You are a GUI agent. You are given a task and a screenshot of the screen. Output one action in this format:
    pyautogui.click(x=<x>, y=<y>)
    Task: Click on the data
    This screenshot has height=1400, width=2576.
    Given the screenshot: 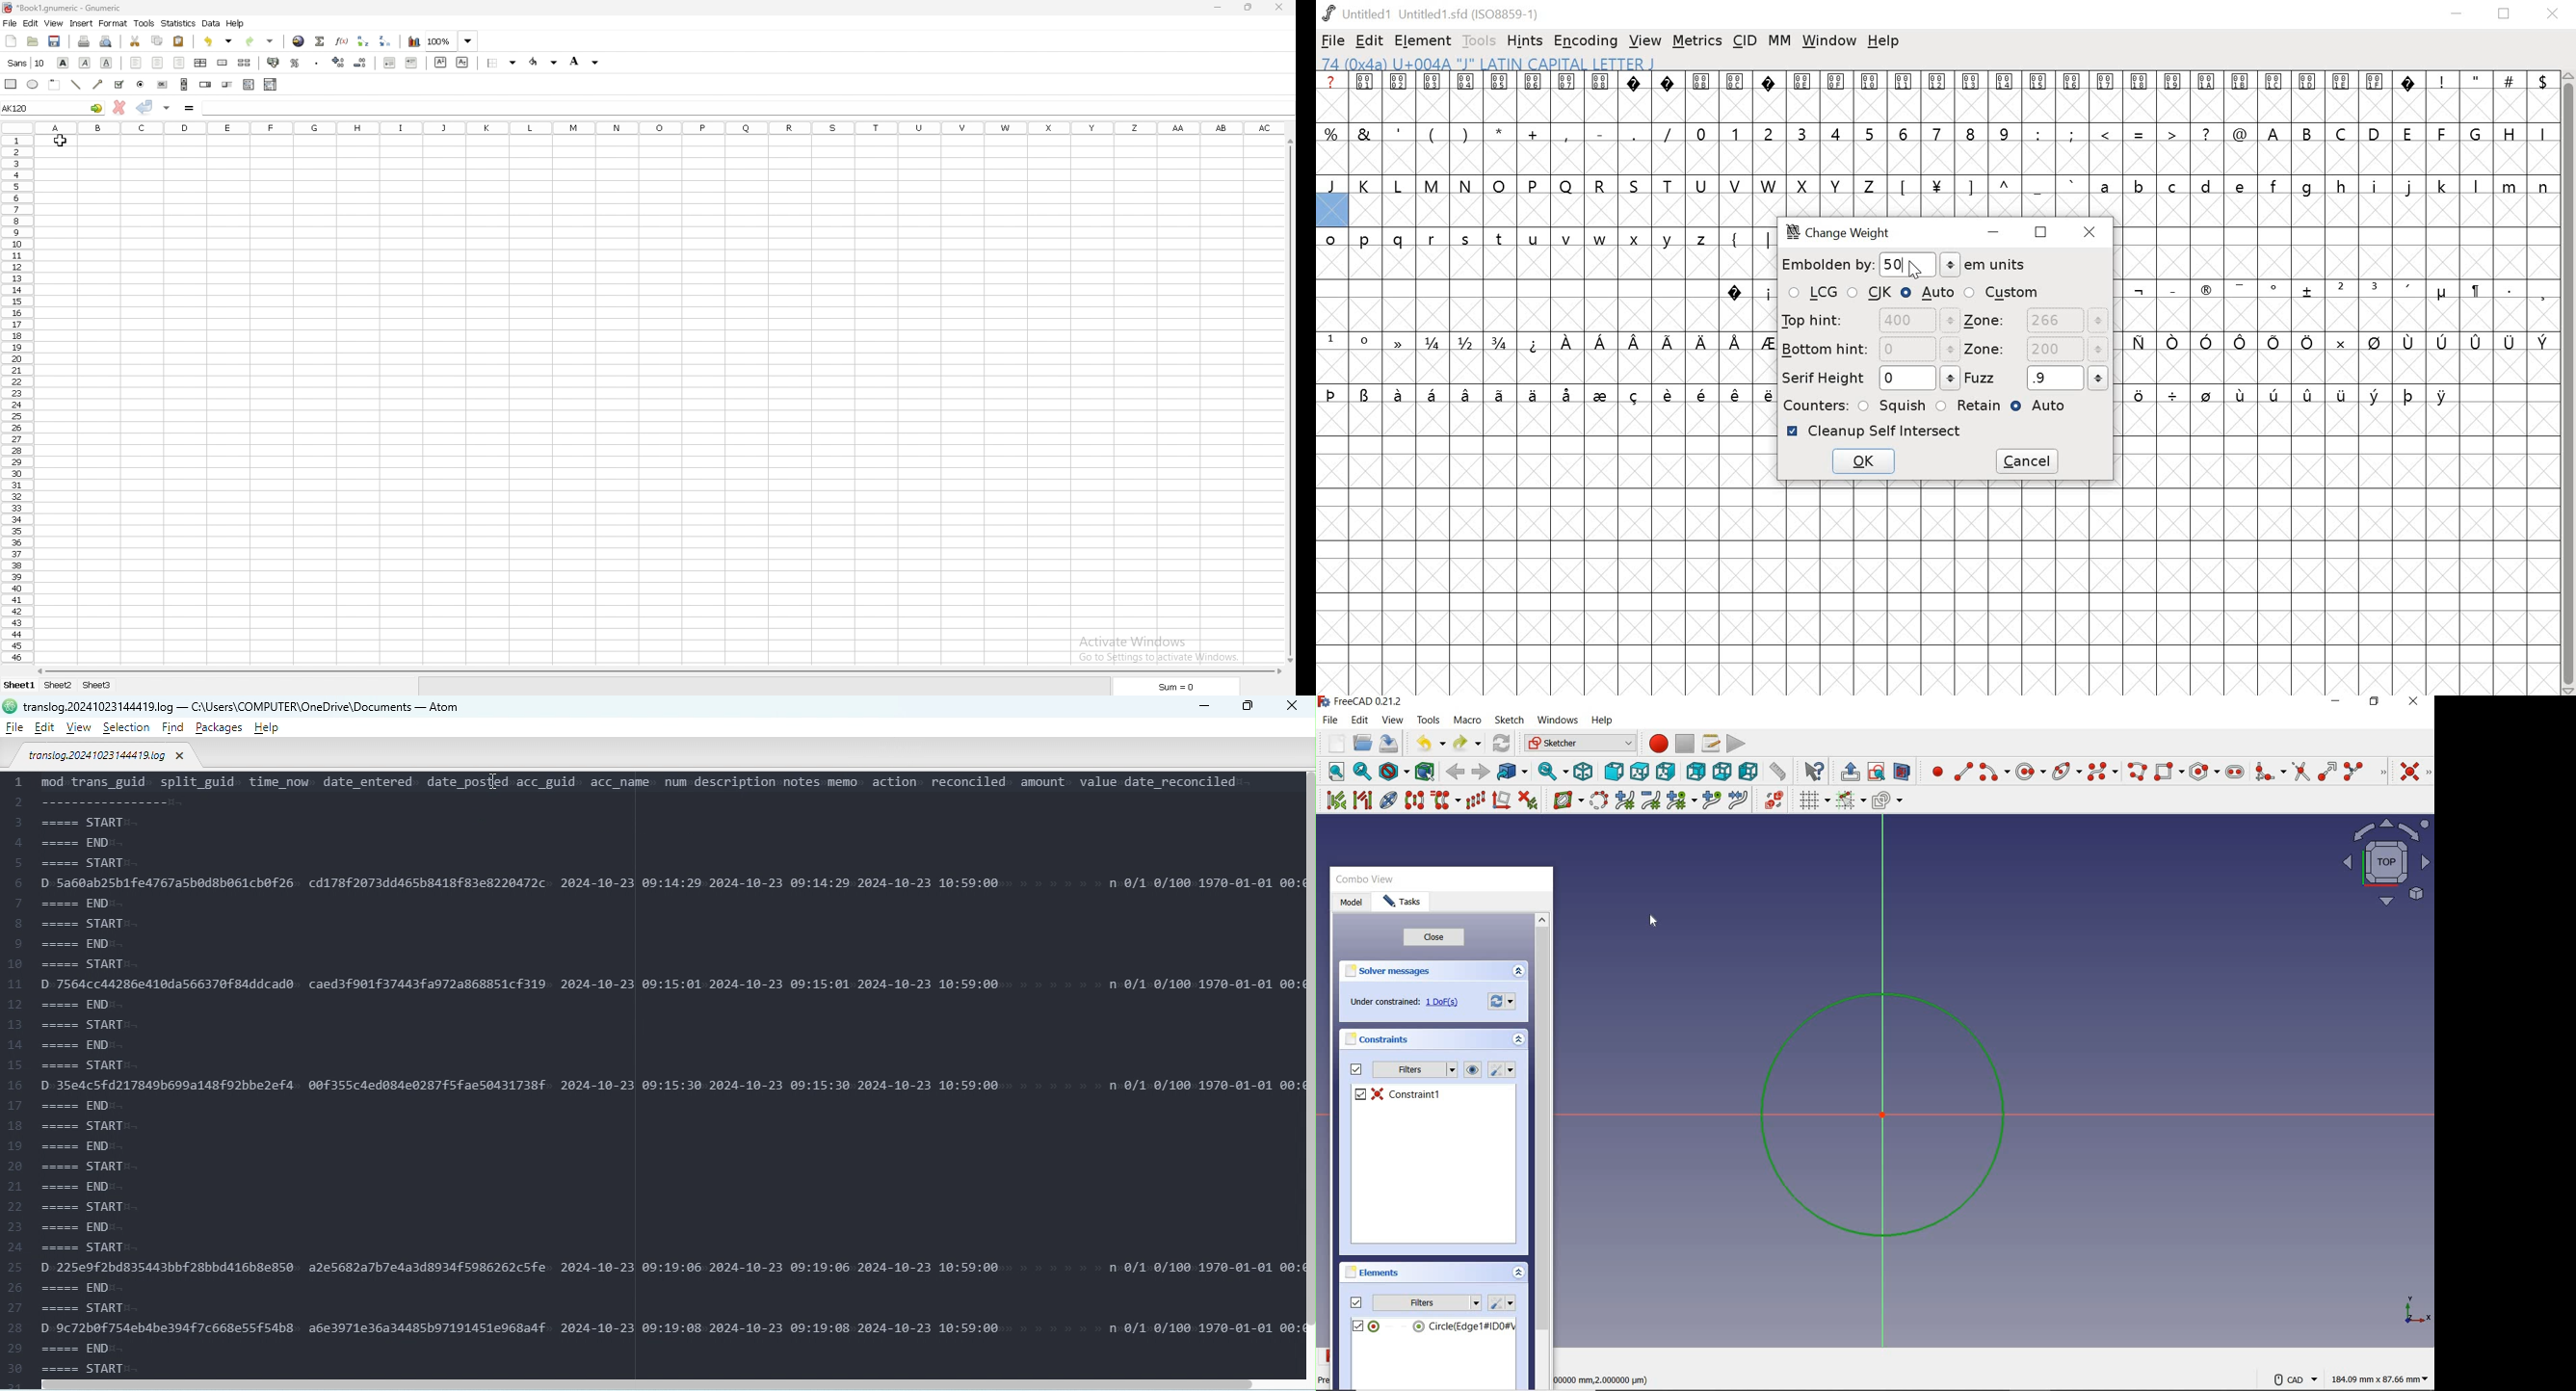 What is the action you would take?
    pyautogui.click(x=211, y=23)
    